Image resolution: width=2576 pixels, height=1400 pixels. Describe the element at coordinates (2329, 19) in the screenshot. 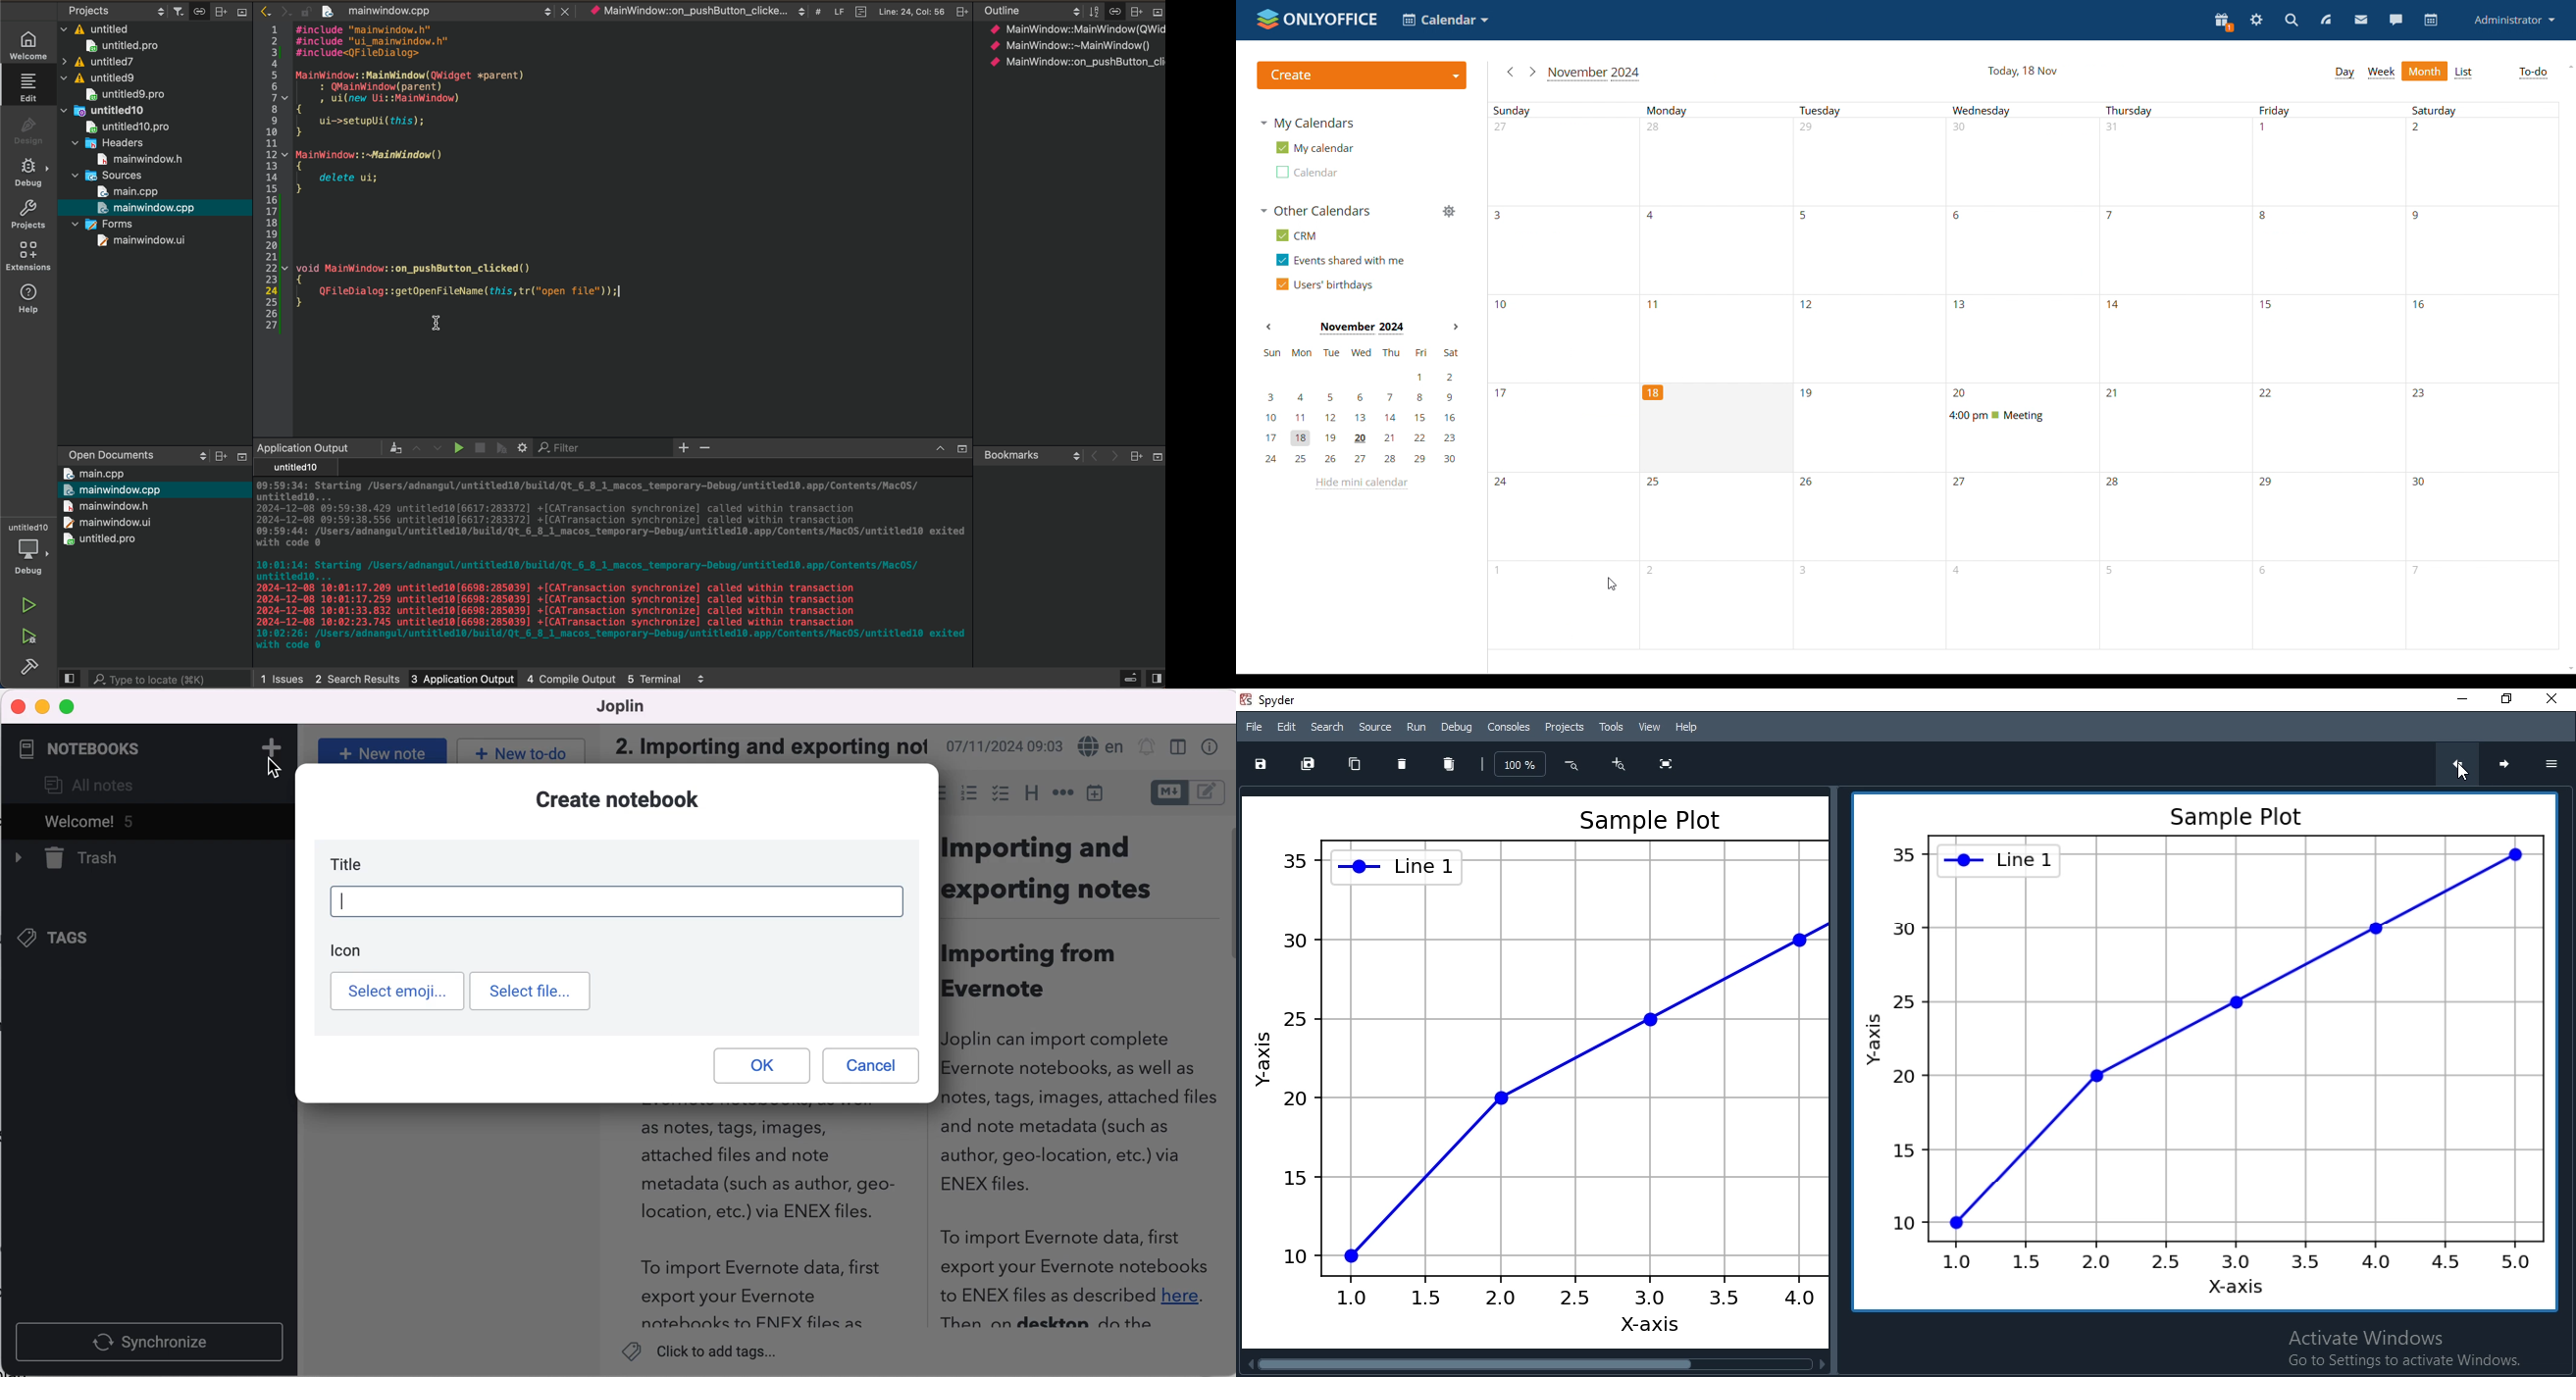

I see `feed` at that location.